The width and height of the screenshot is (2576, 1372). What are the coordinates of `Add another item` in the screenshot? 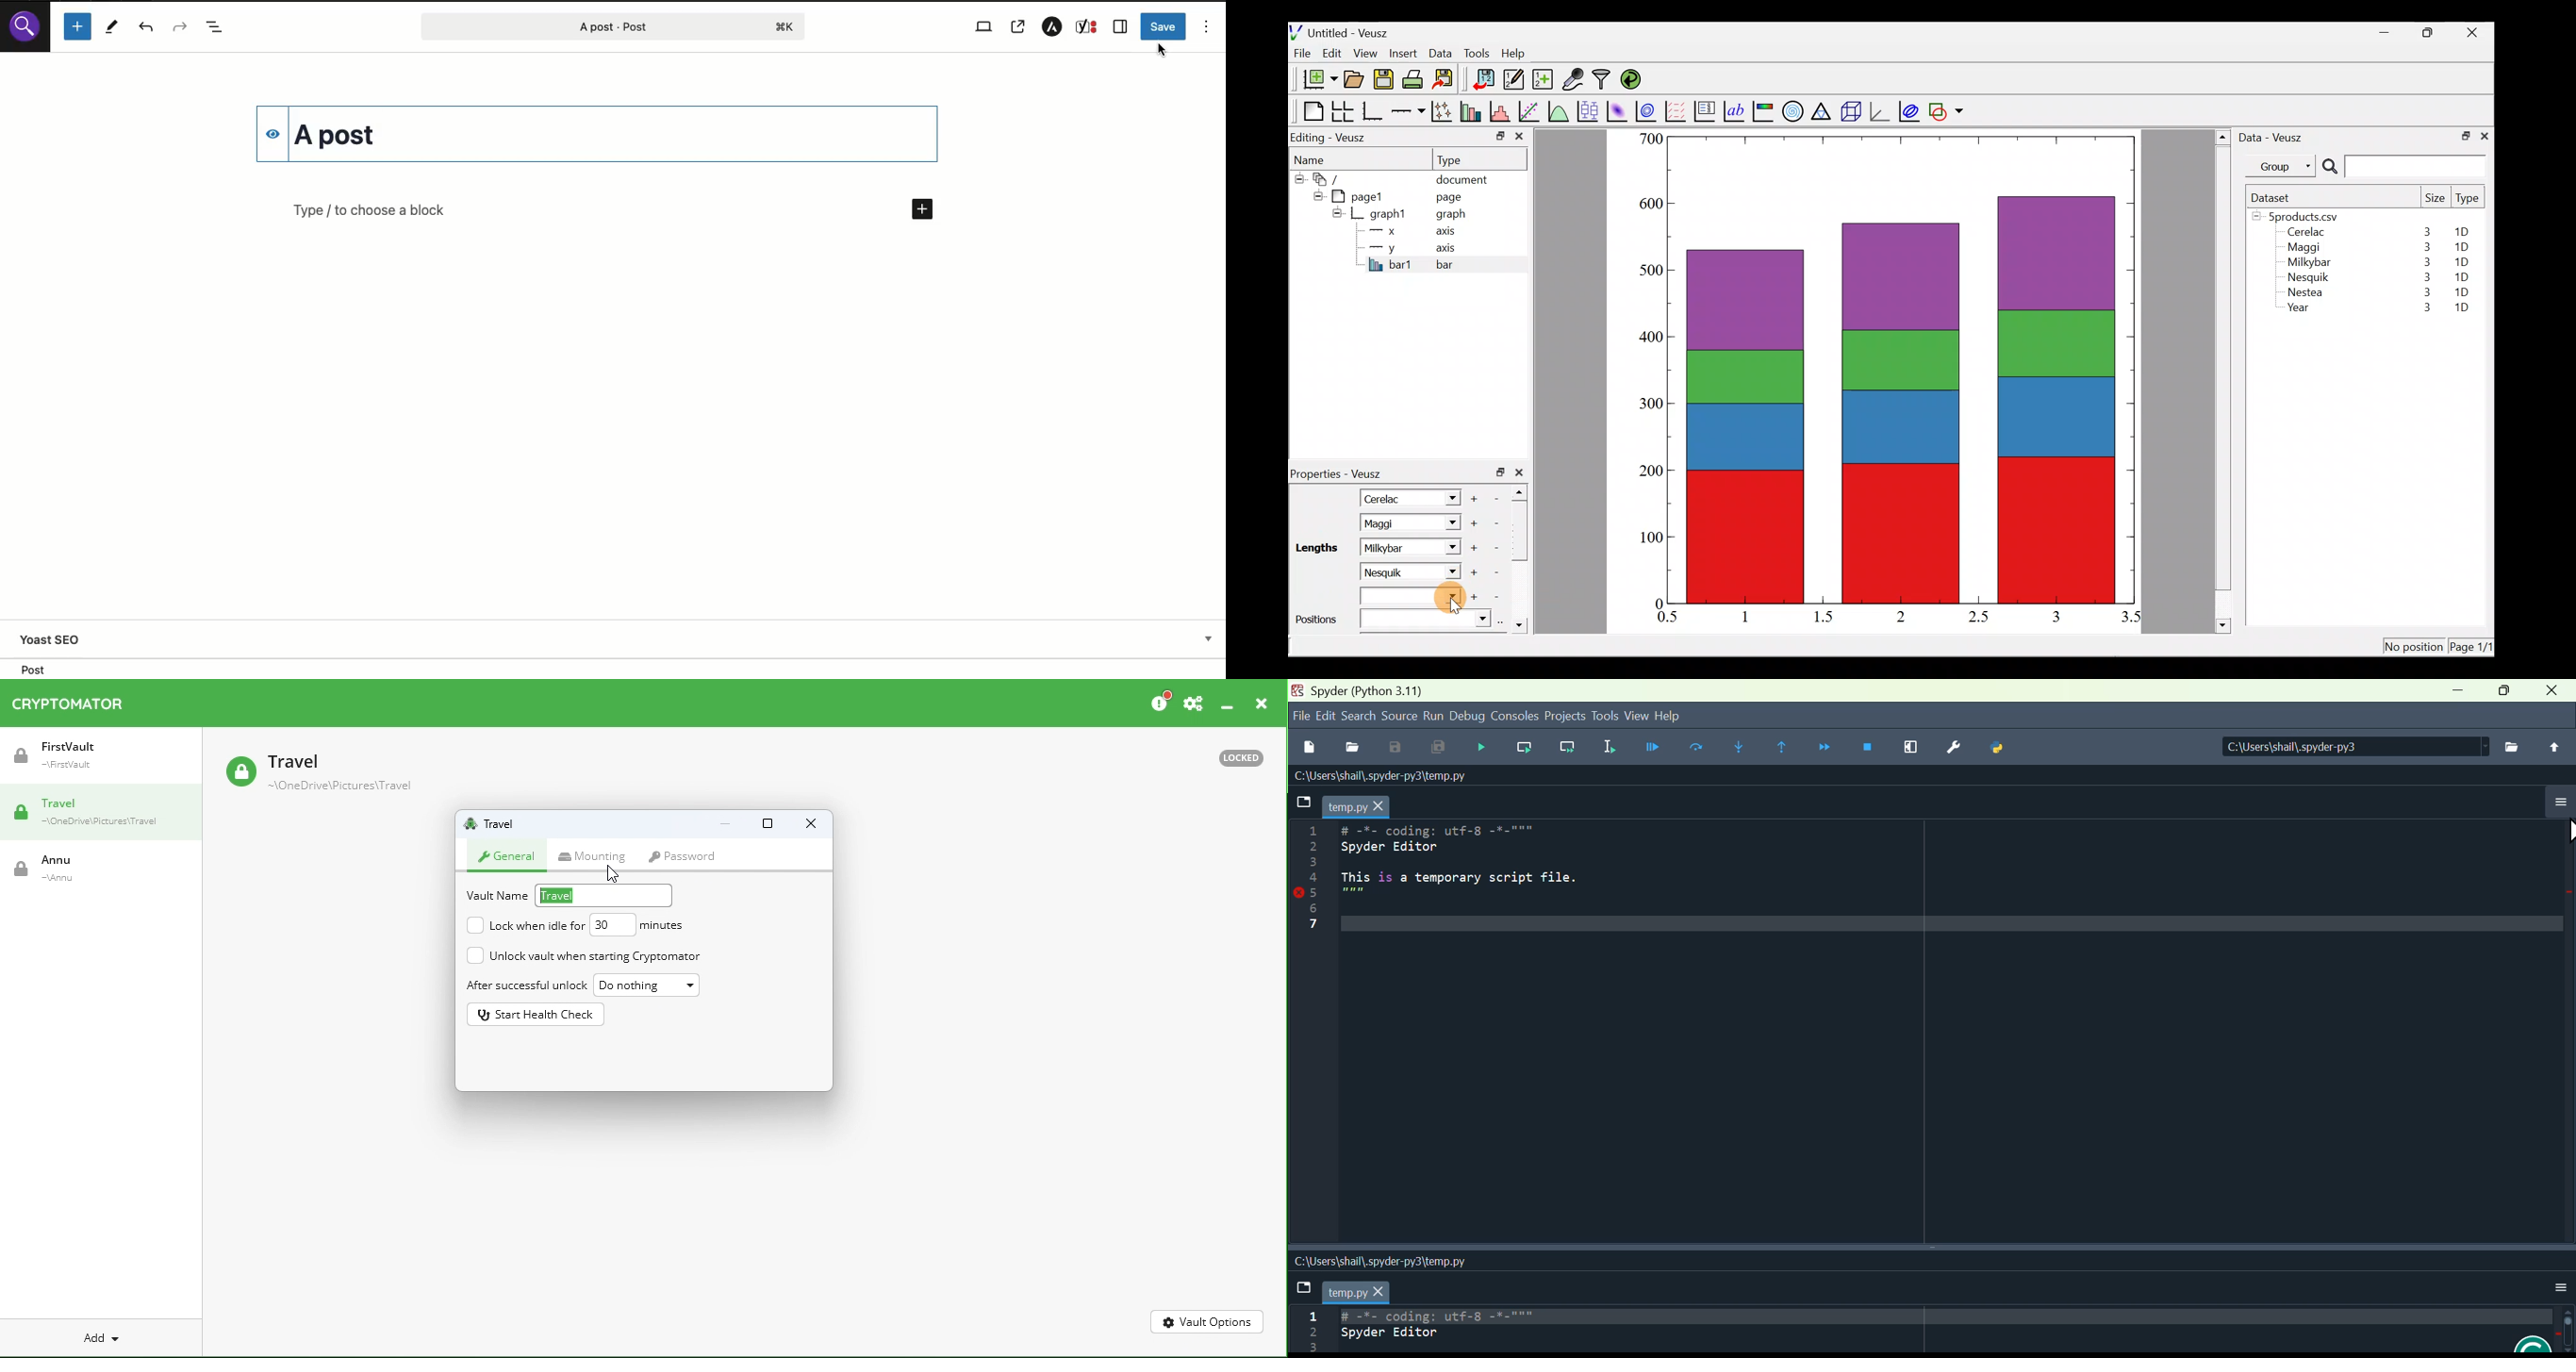 It's located at (1473, 573).